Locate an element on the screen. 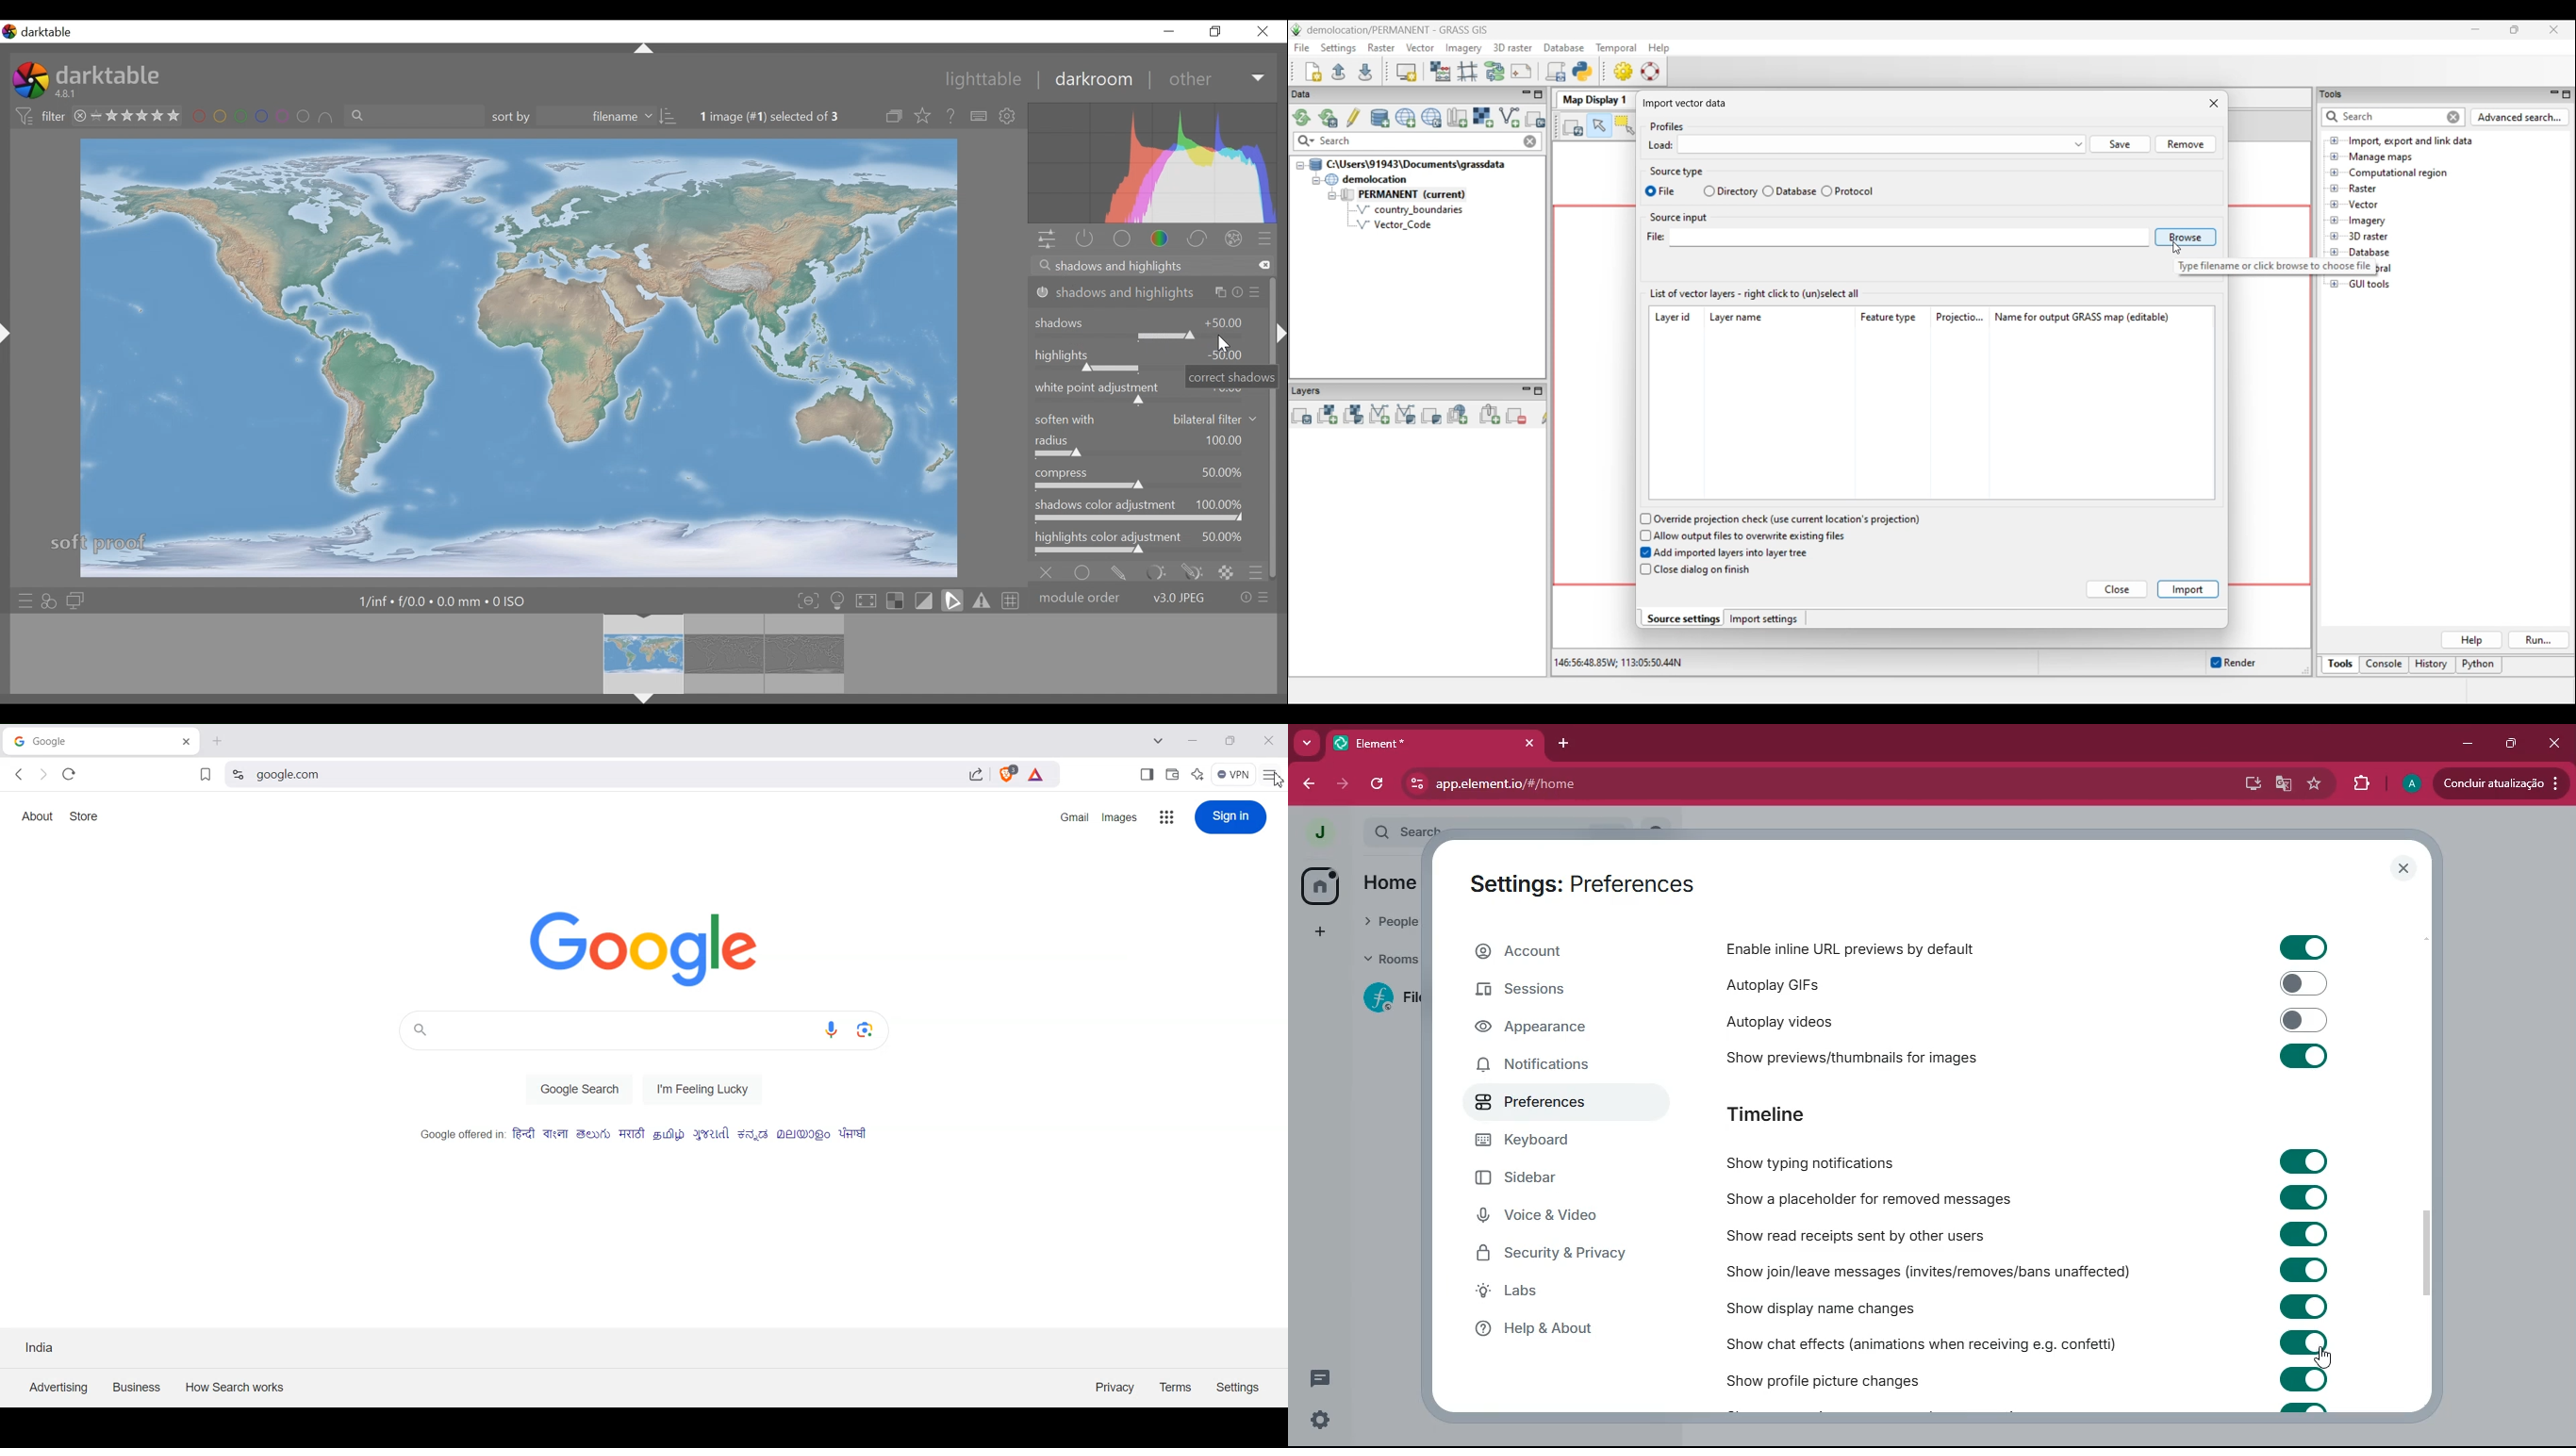 The height and width of the screenshot is (1456, 2576). filter by images color label is located at coordinates (264, 117).